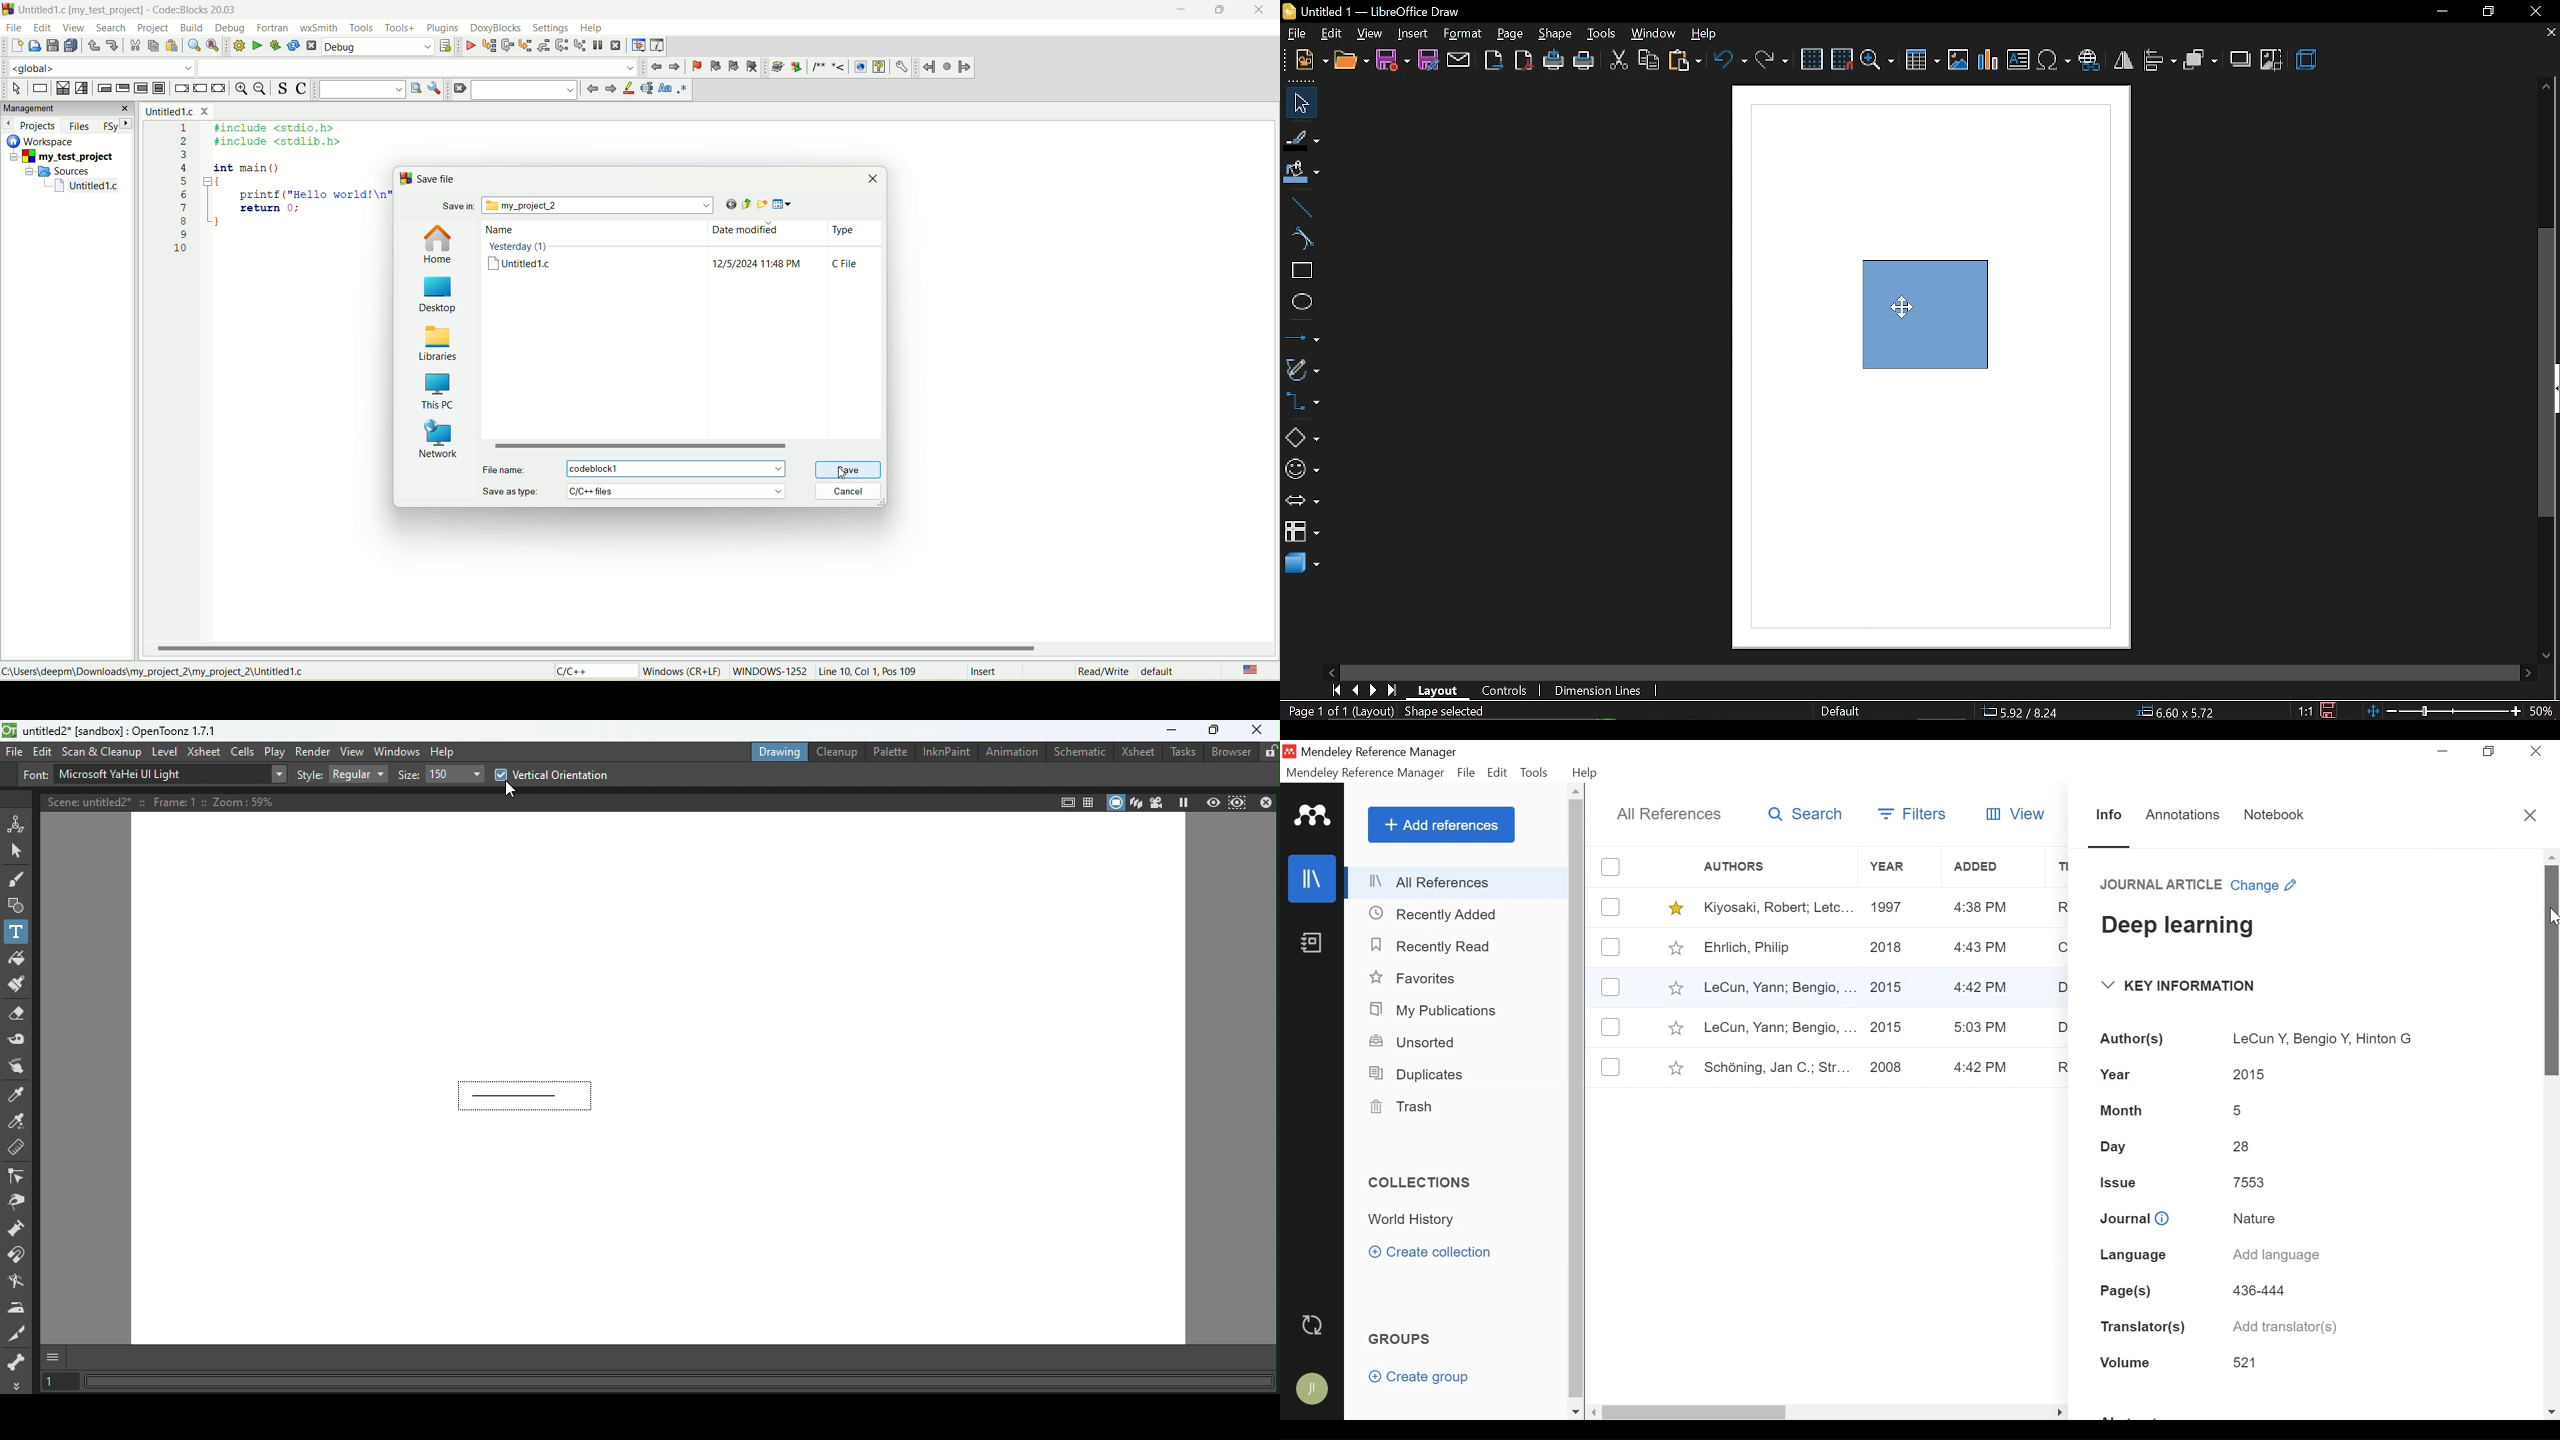 This screenshot has width=2576, height=1456. I want to click on 3d effect, so click(2308, 62).